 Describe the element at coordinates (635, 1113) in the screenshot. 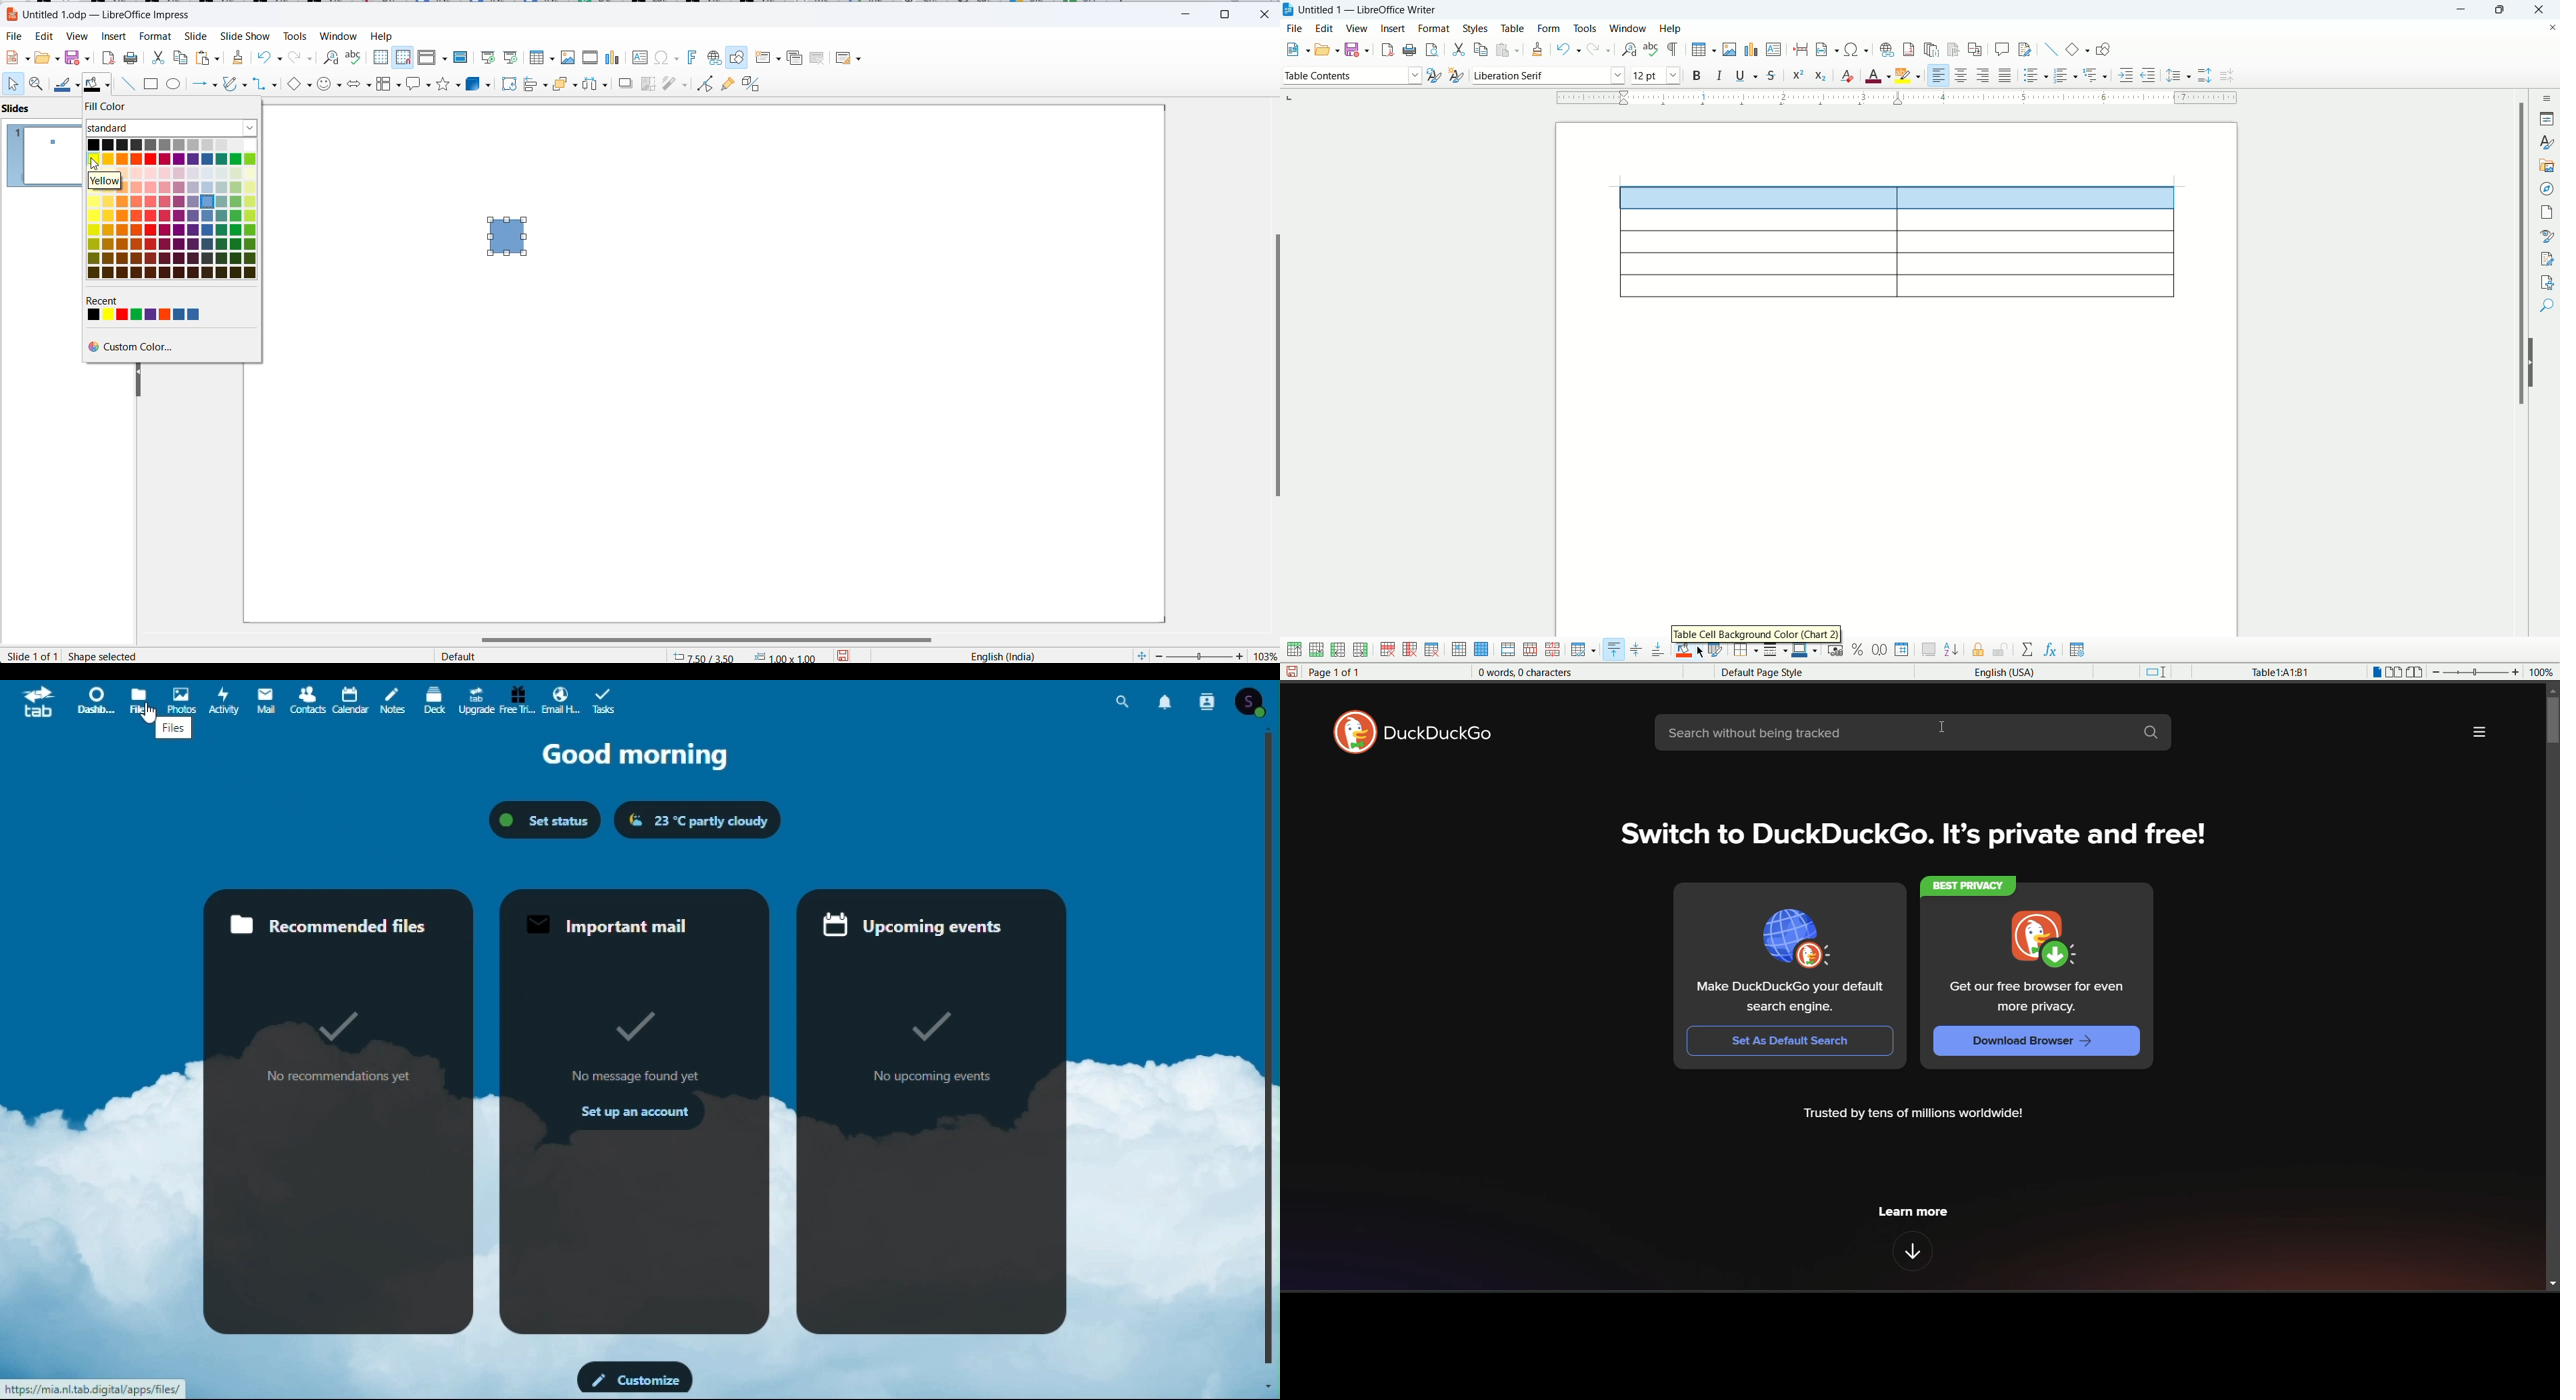

I see `Important mail` at that location.